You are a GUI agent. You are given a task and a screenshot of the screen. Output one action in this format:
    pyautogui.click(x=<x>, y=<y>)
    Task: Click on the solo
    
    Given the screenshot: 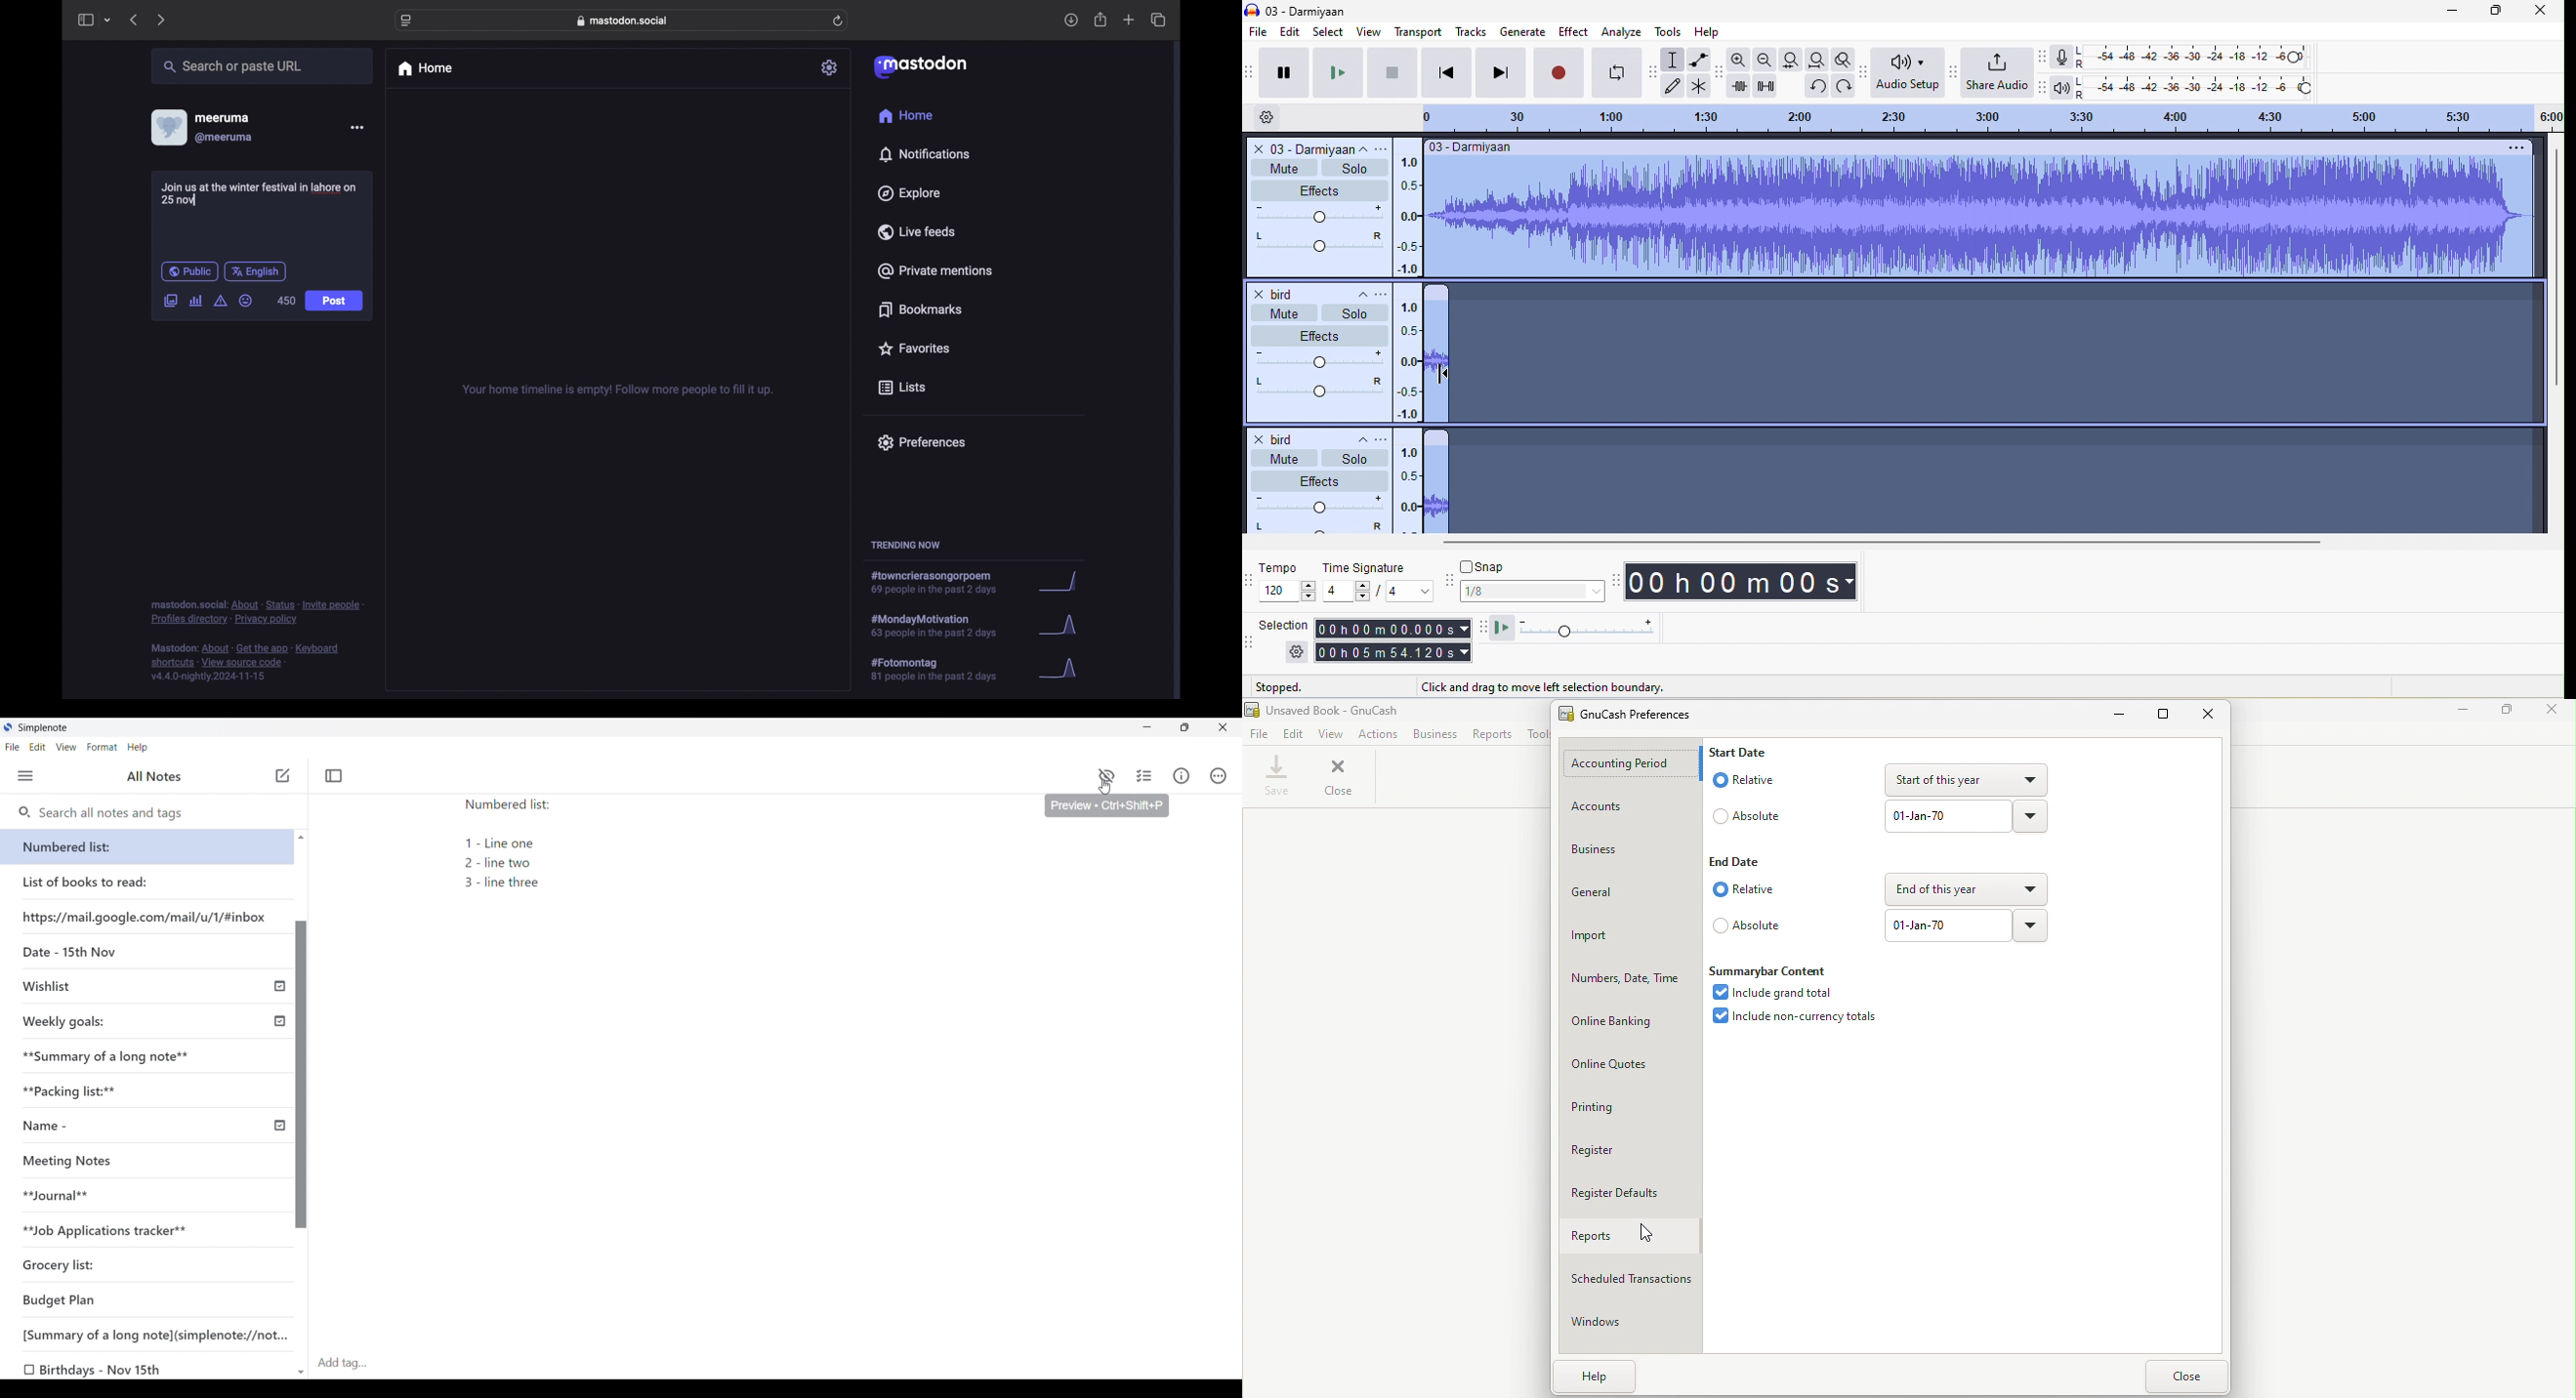 What is the action you would take?
    pyautogui.click(x=1354, y=170)
    